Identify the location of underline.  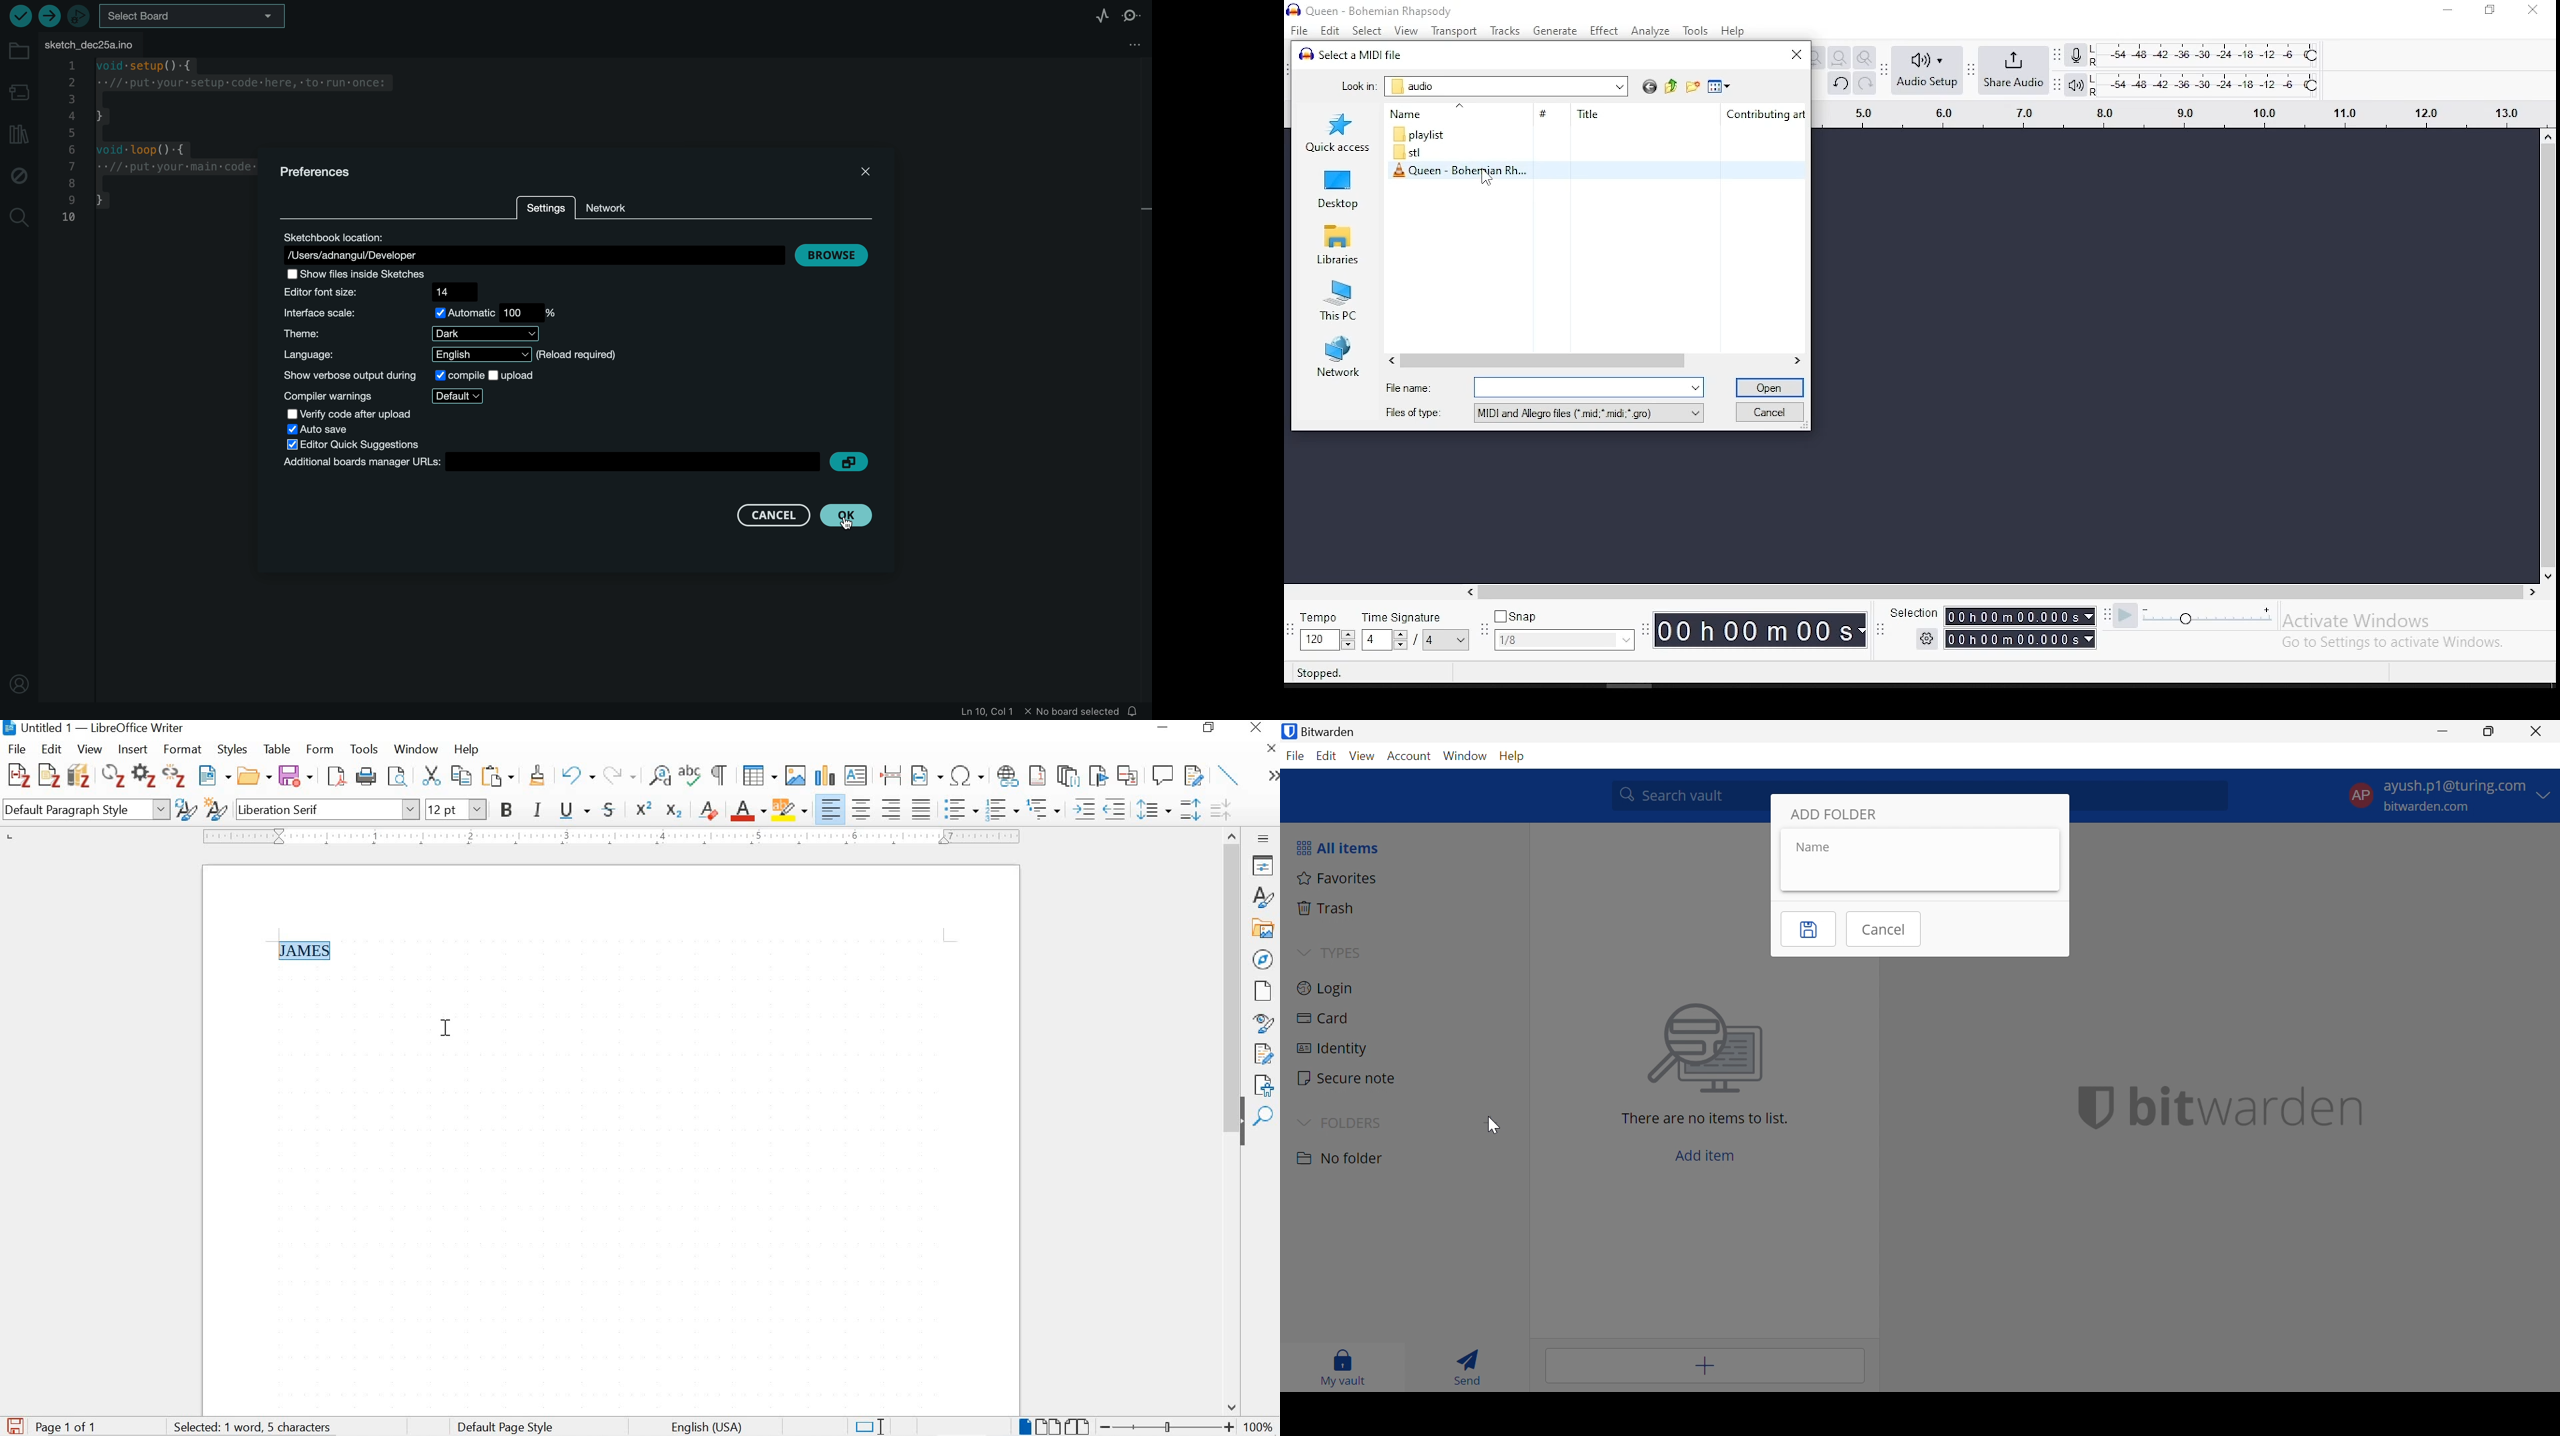
(575, 811).